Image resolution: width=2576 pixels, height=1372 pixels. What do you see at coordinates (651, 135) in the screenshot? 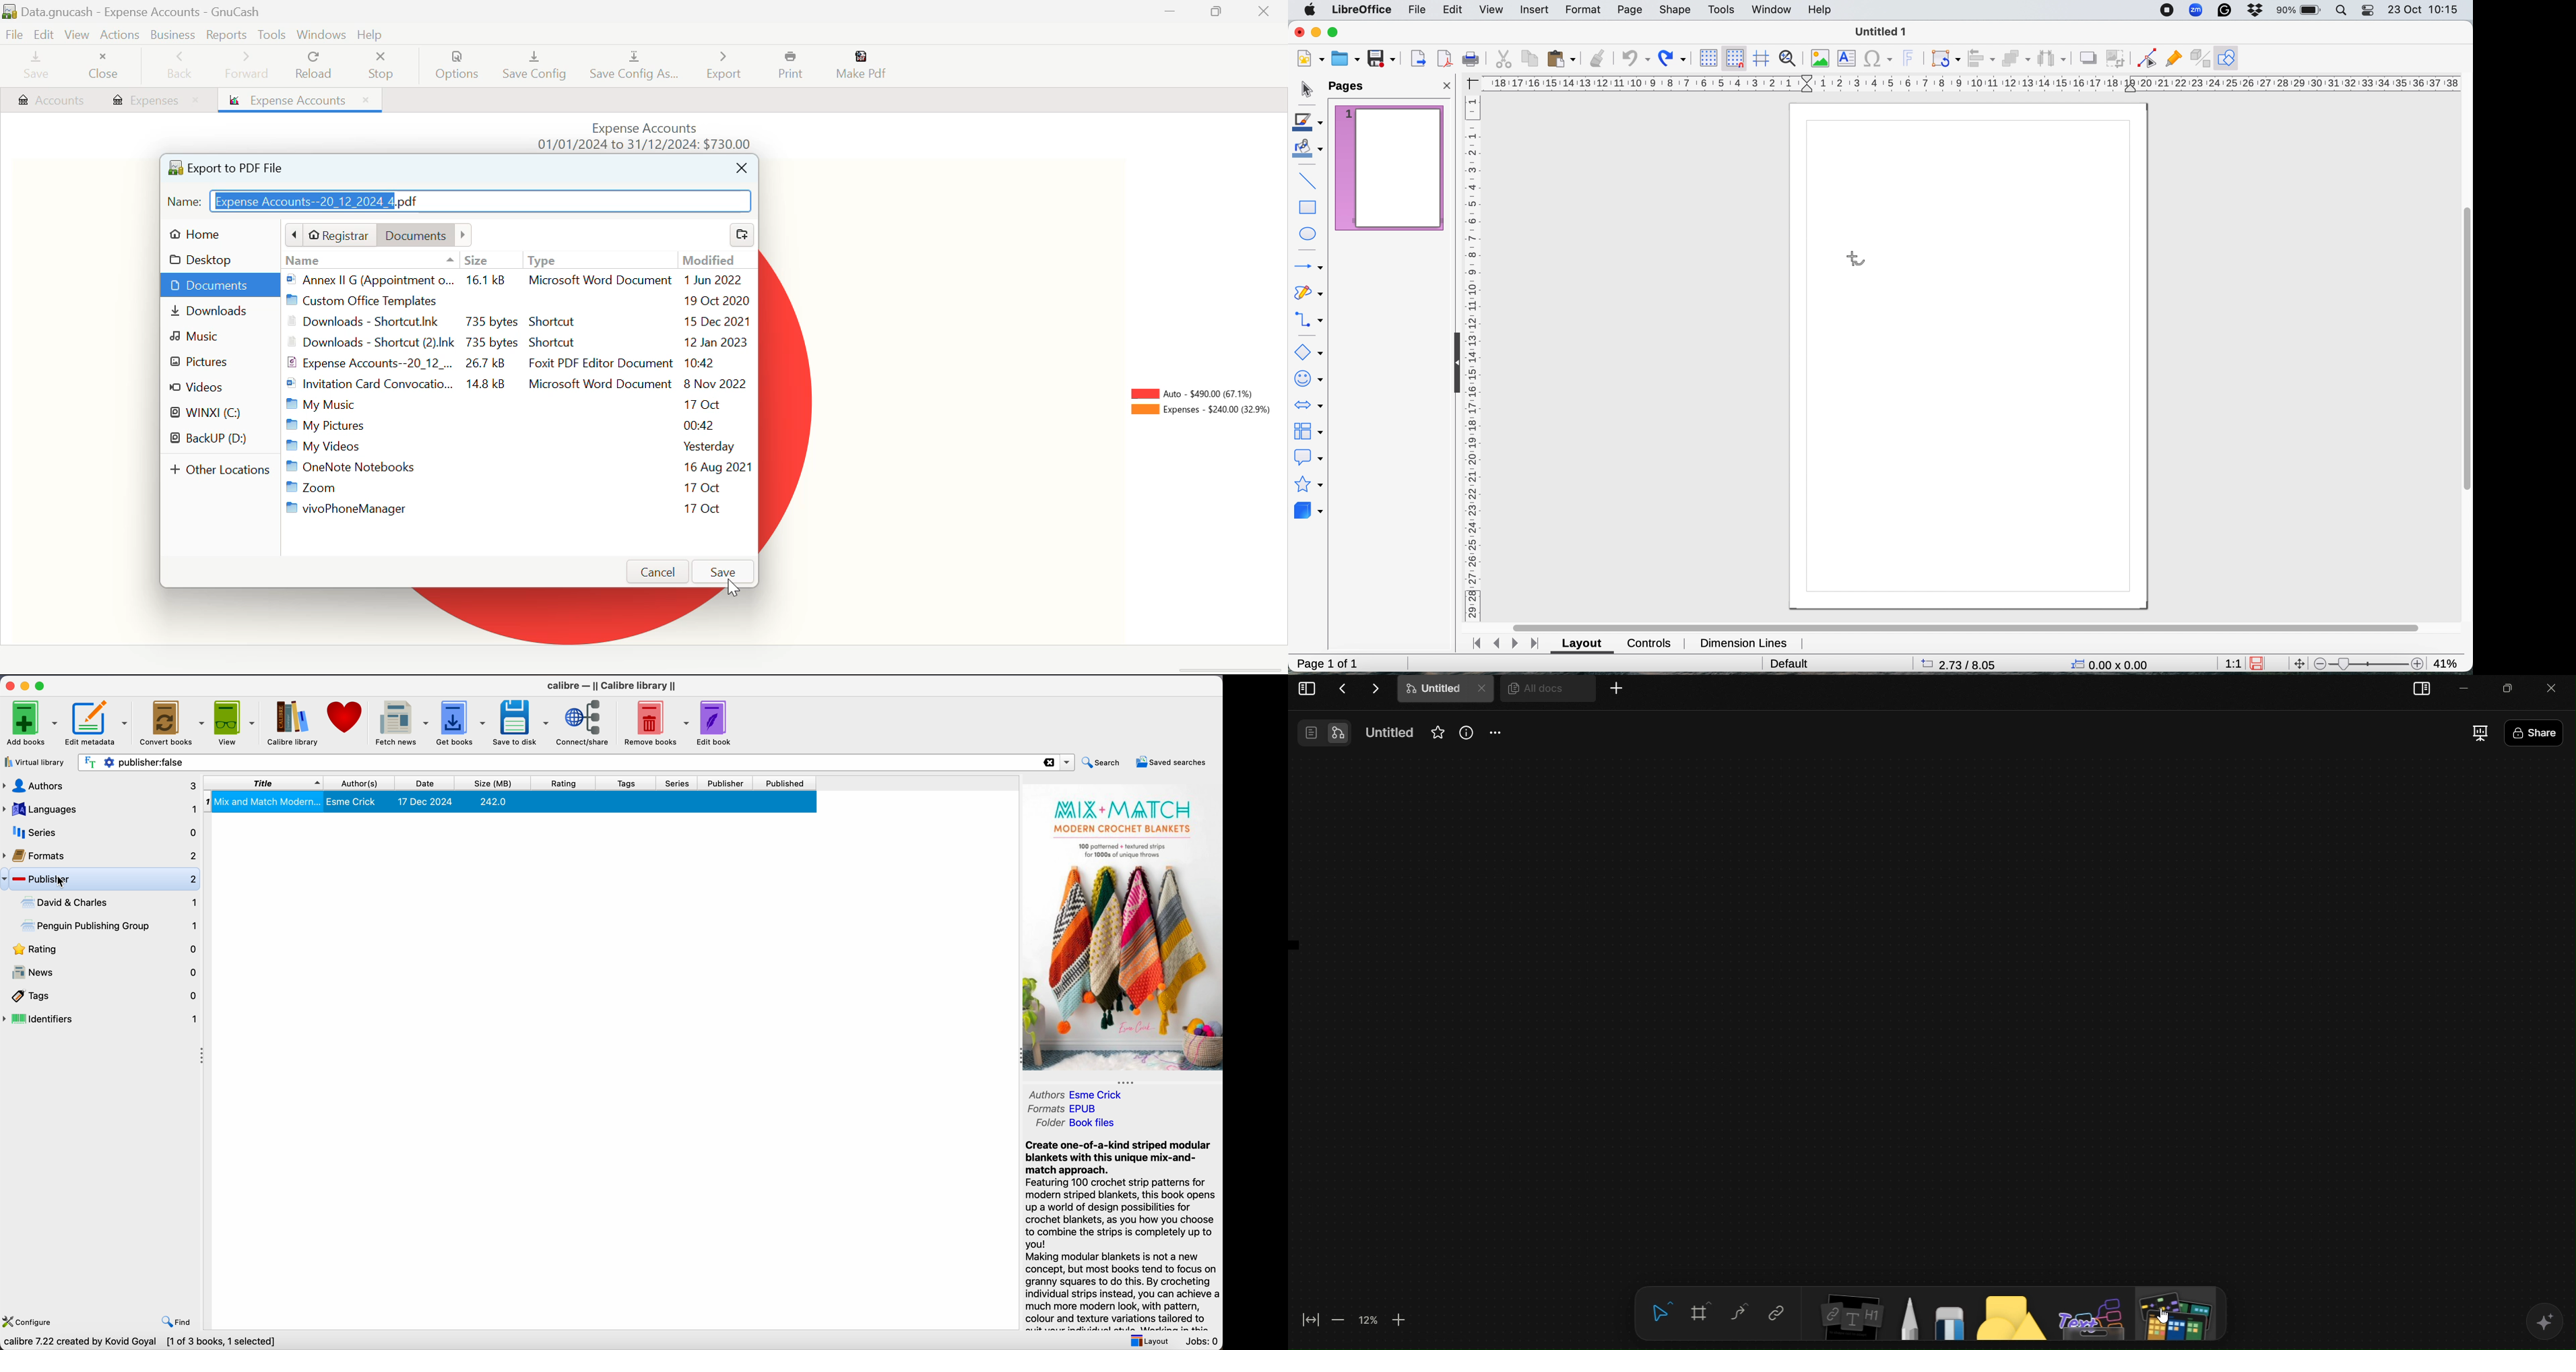
I see `Expense Accounts 01/01/2024 to 31/12/2024: $730.00` at bounding box center [651, 135].